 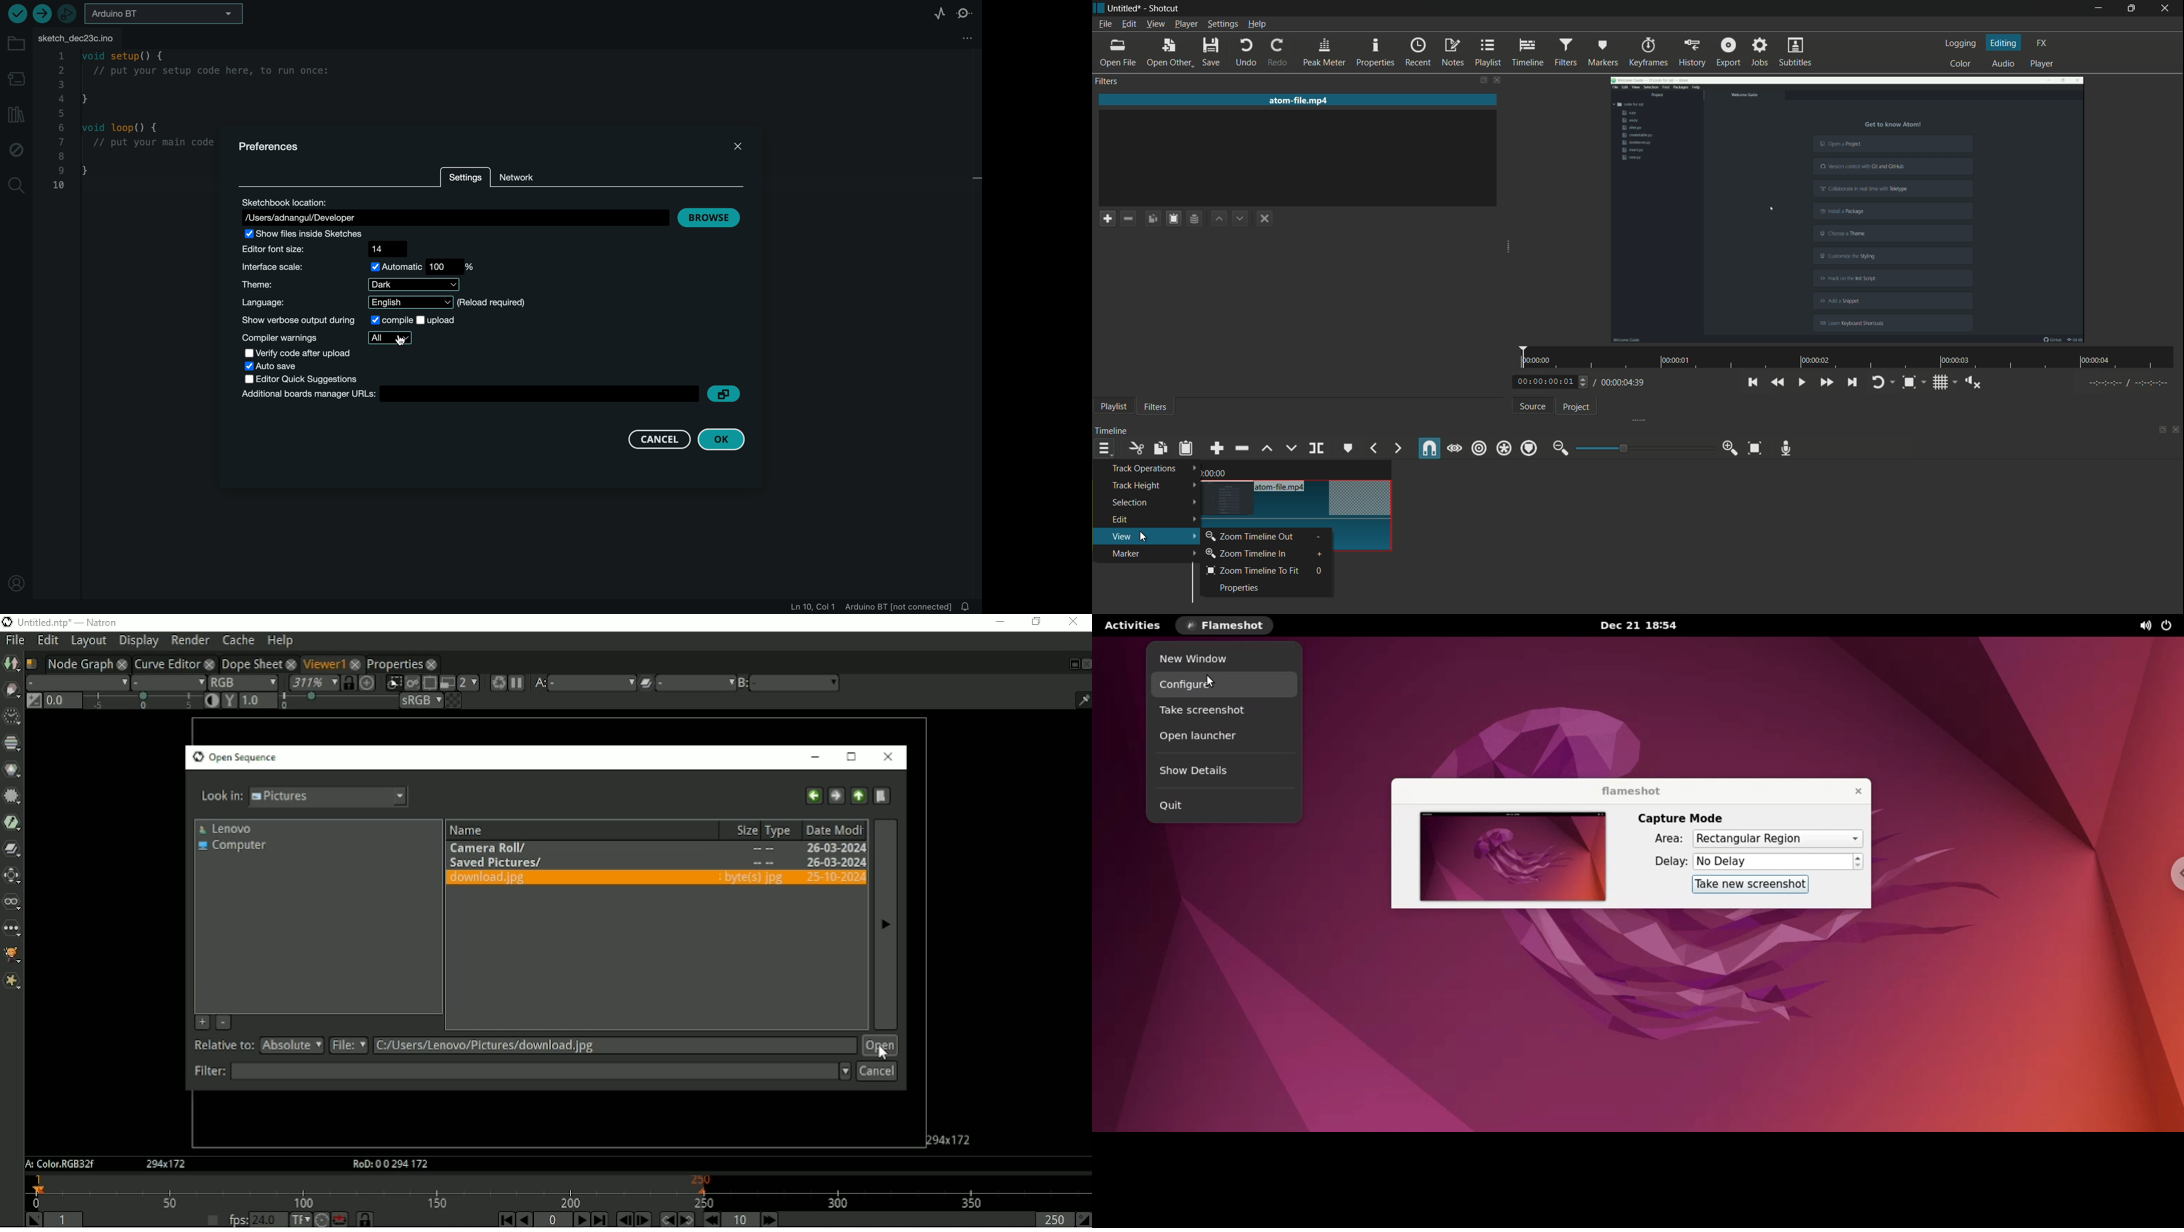 I want to click on atom-file.mp4, so click(x=1284, y=487).